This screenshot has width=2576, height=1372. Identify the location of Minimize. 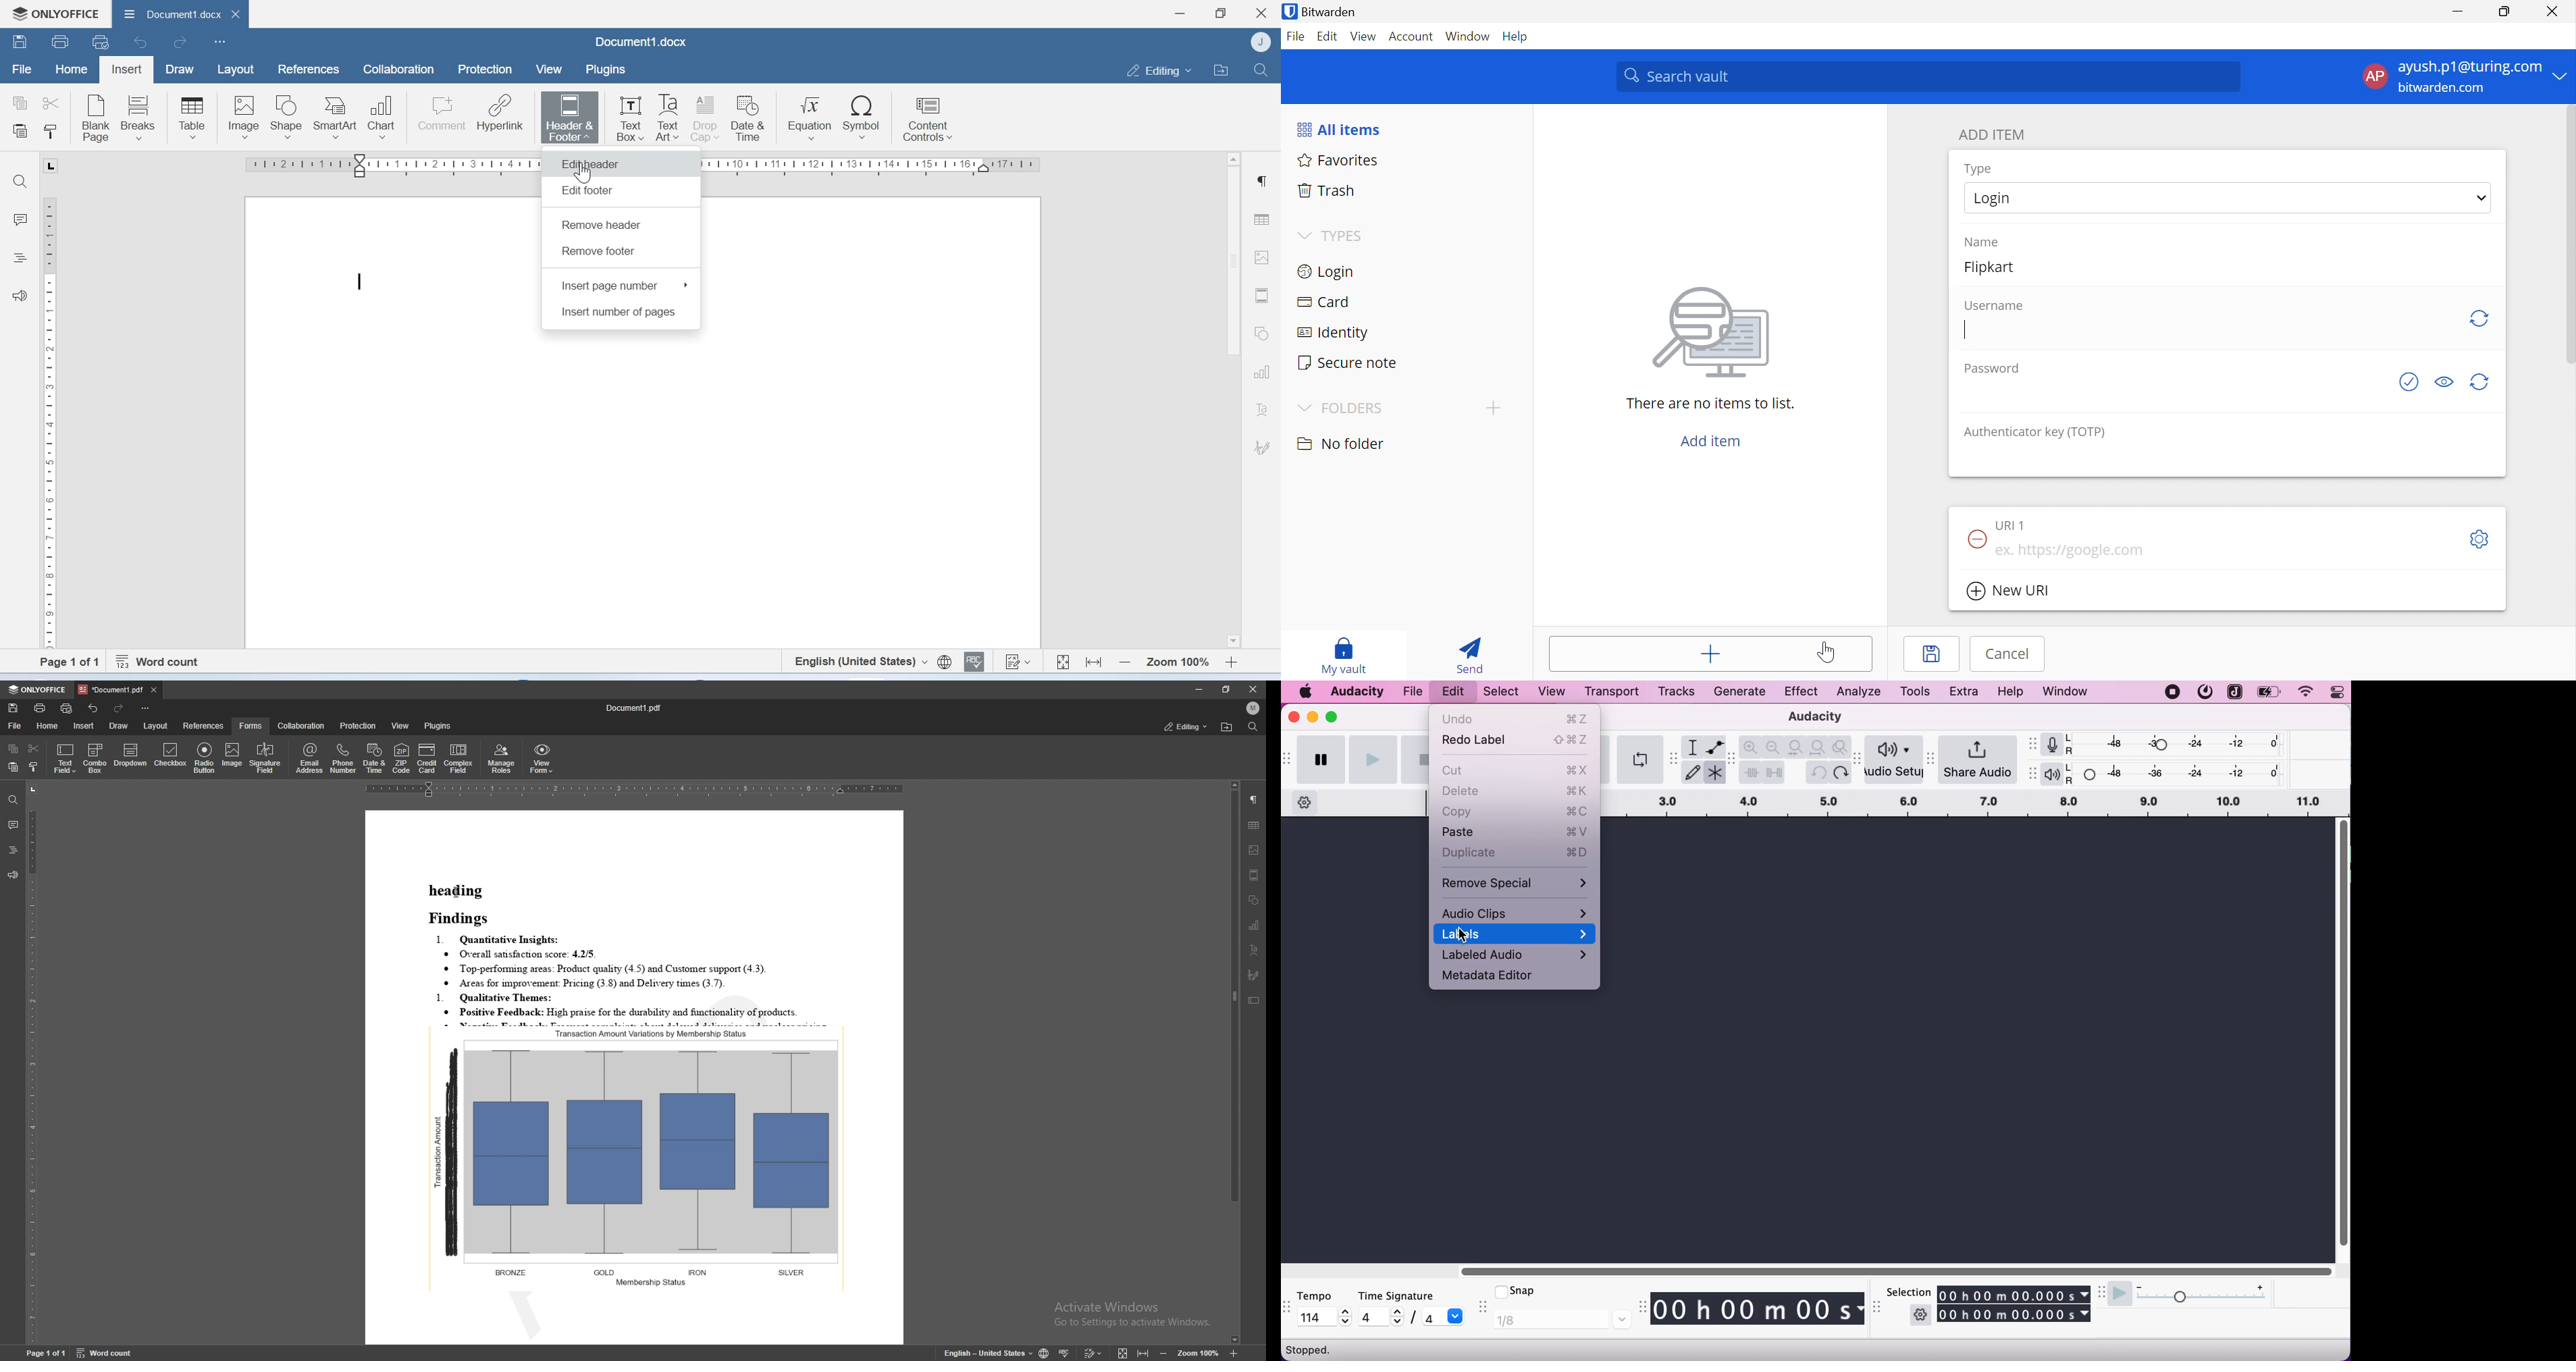
(1180, 13).